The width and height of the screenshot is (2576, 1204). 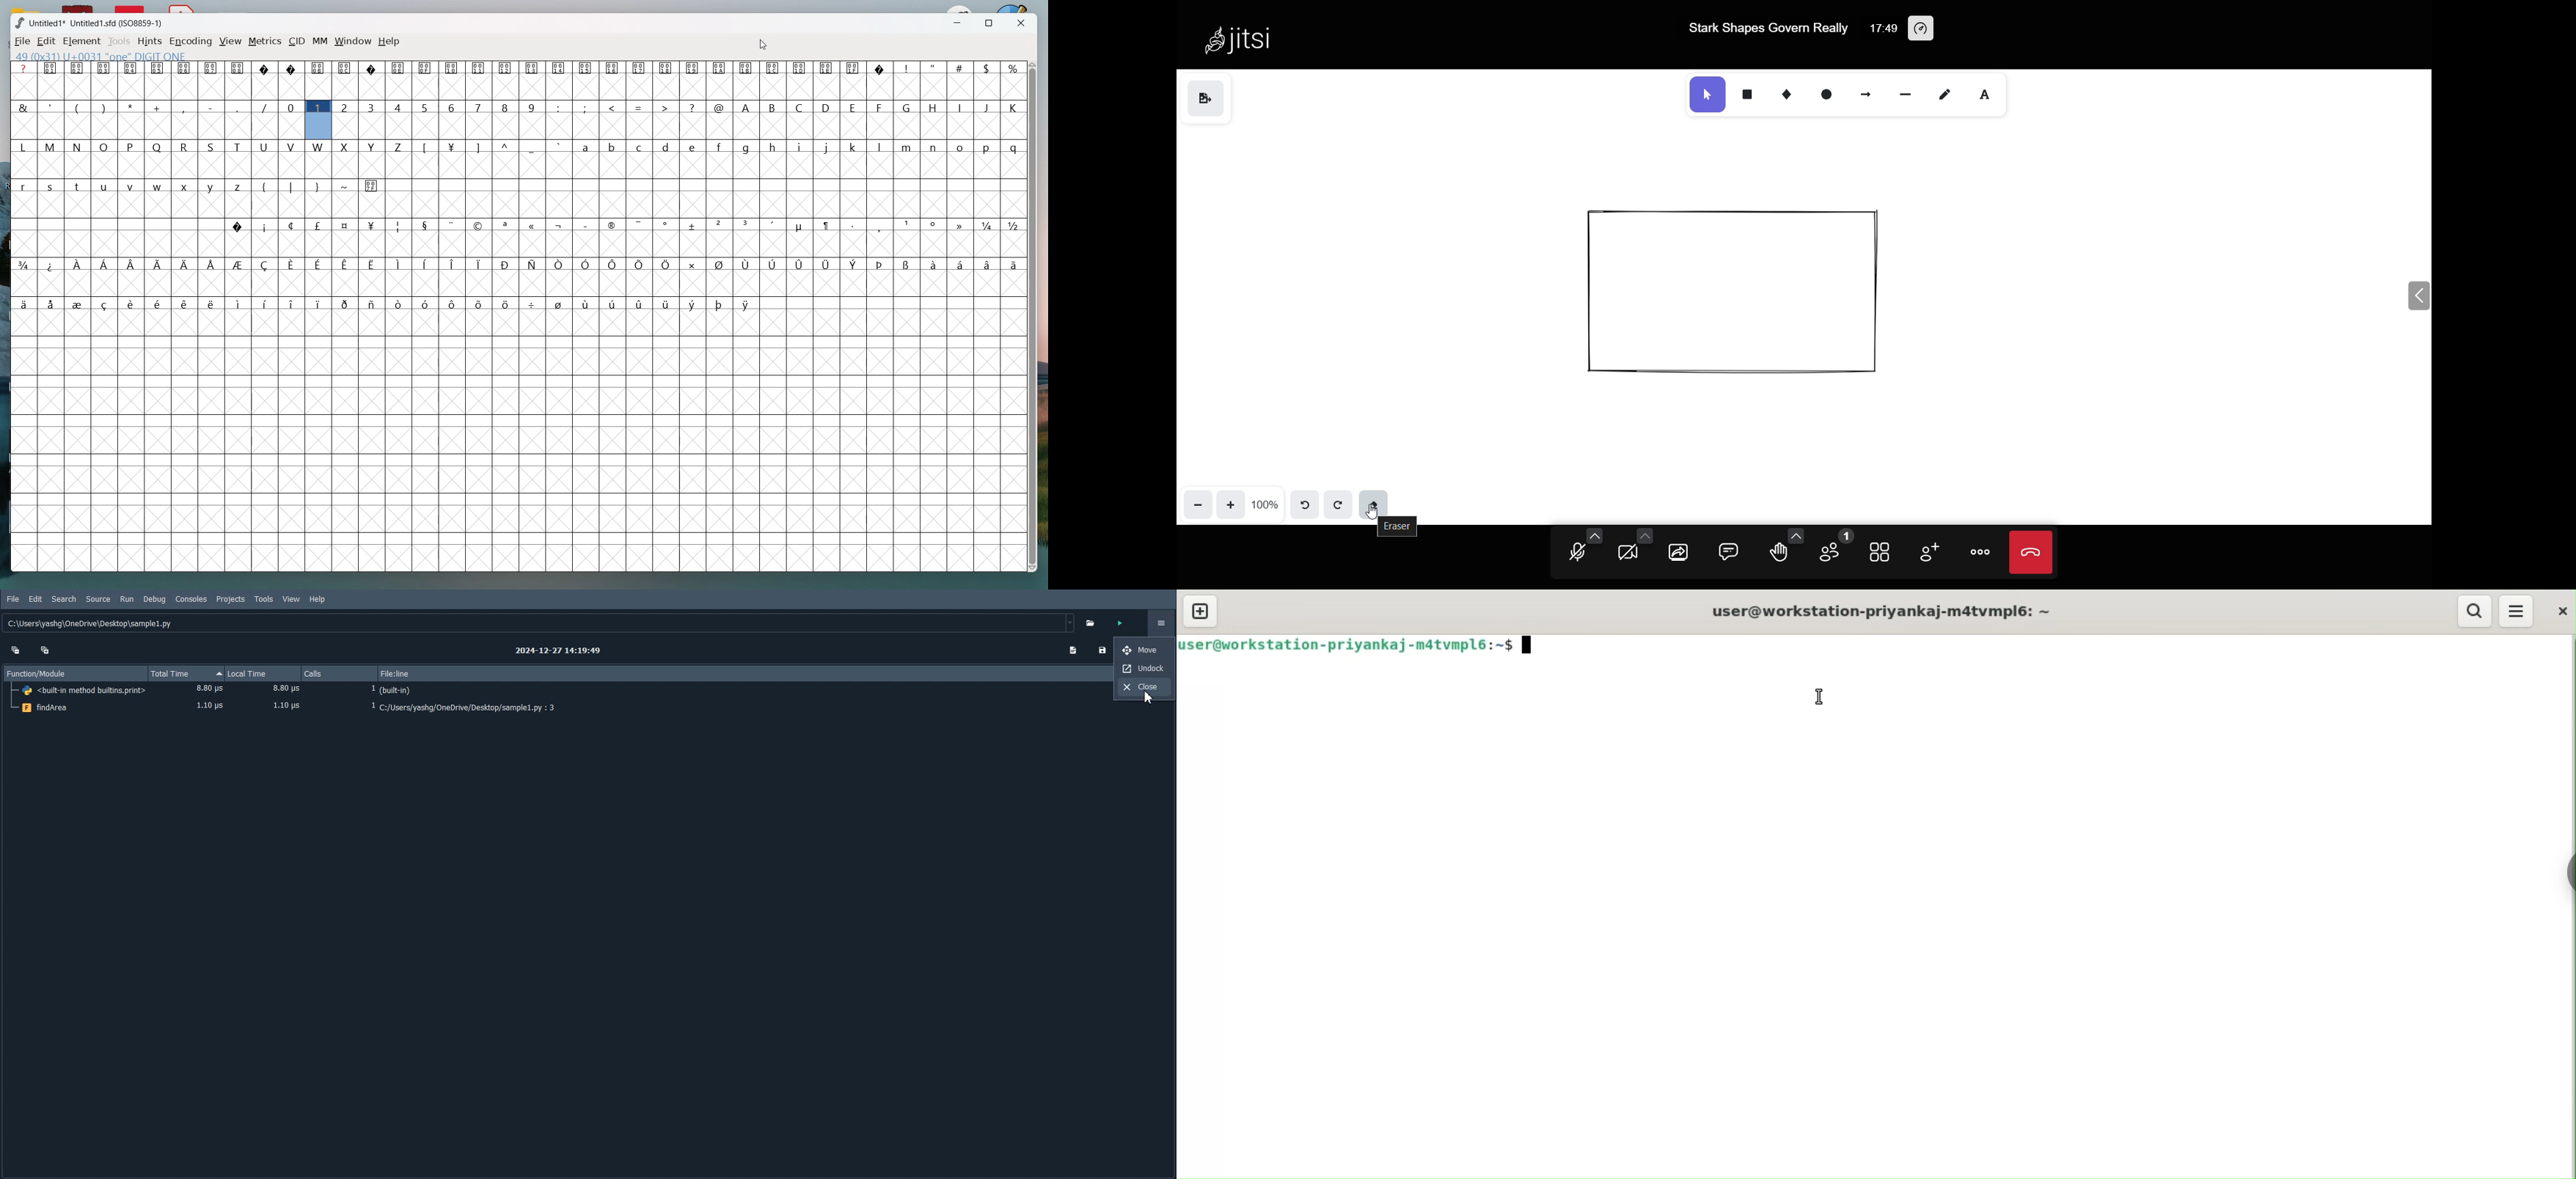 I want to click on Y, so click(x=371, y=146).